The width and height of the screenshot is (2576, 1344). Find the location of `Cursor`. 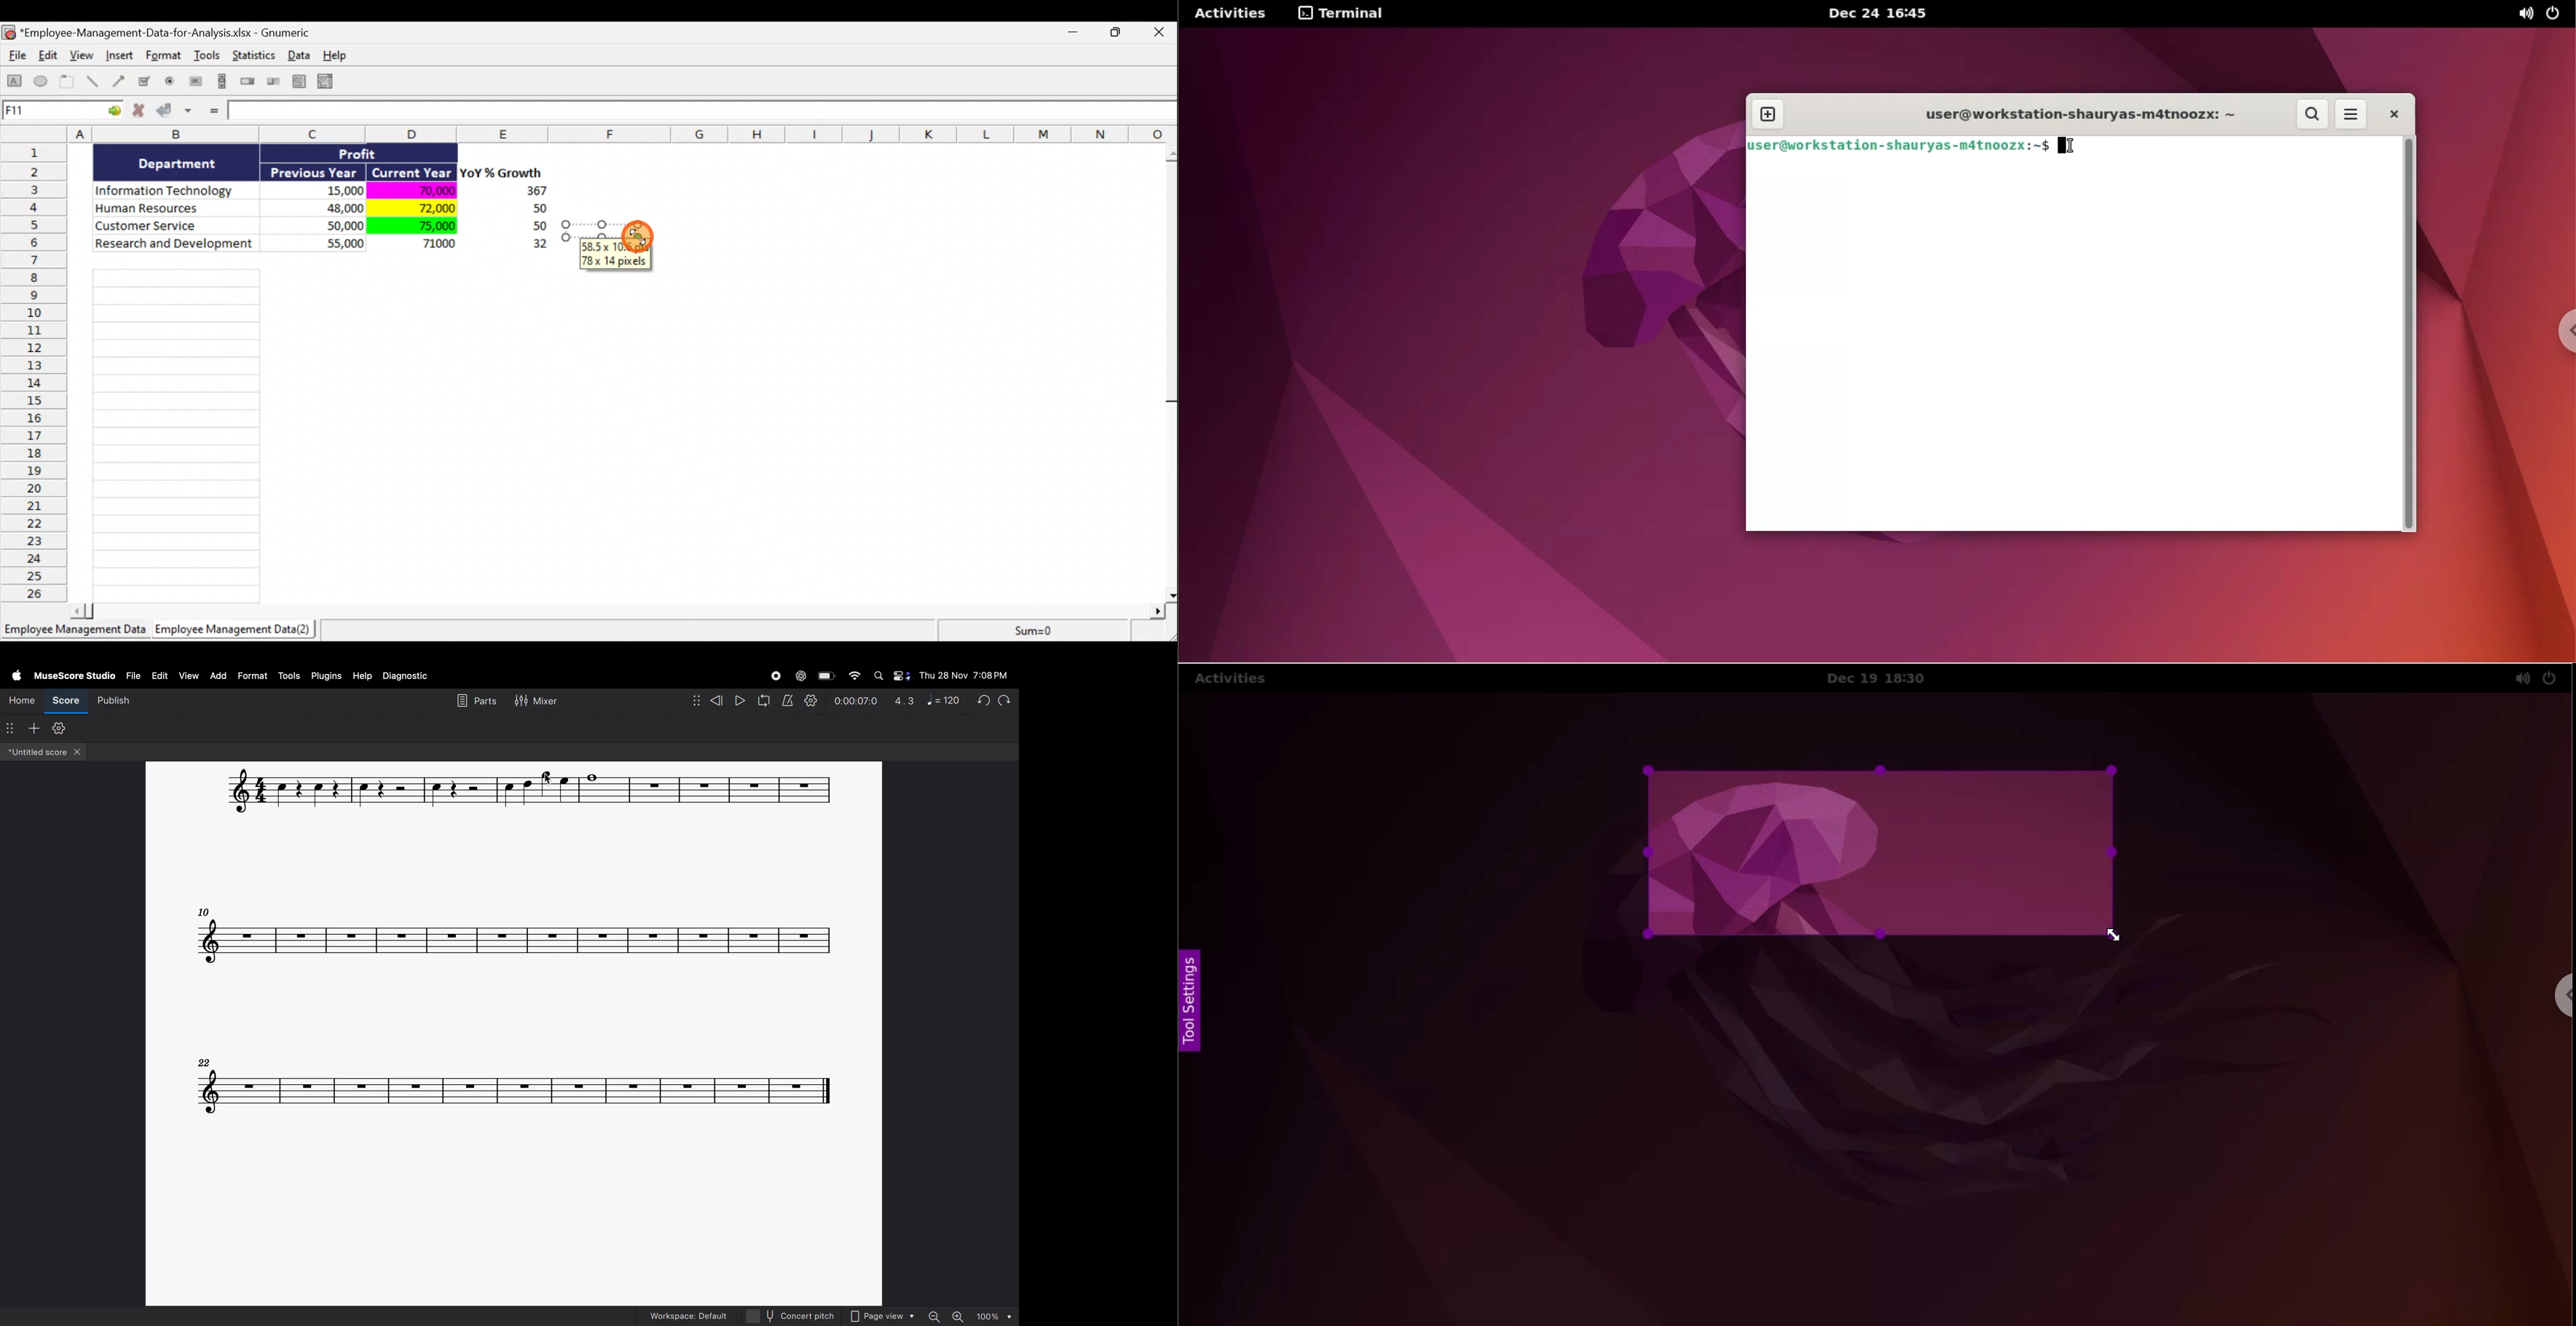

Cursor is located at coordinates (638, 235).